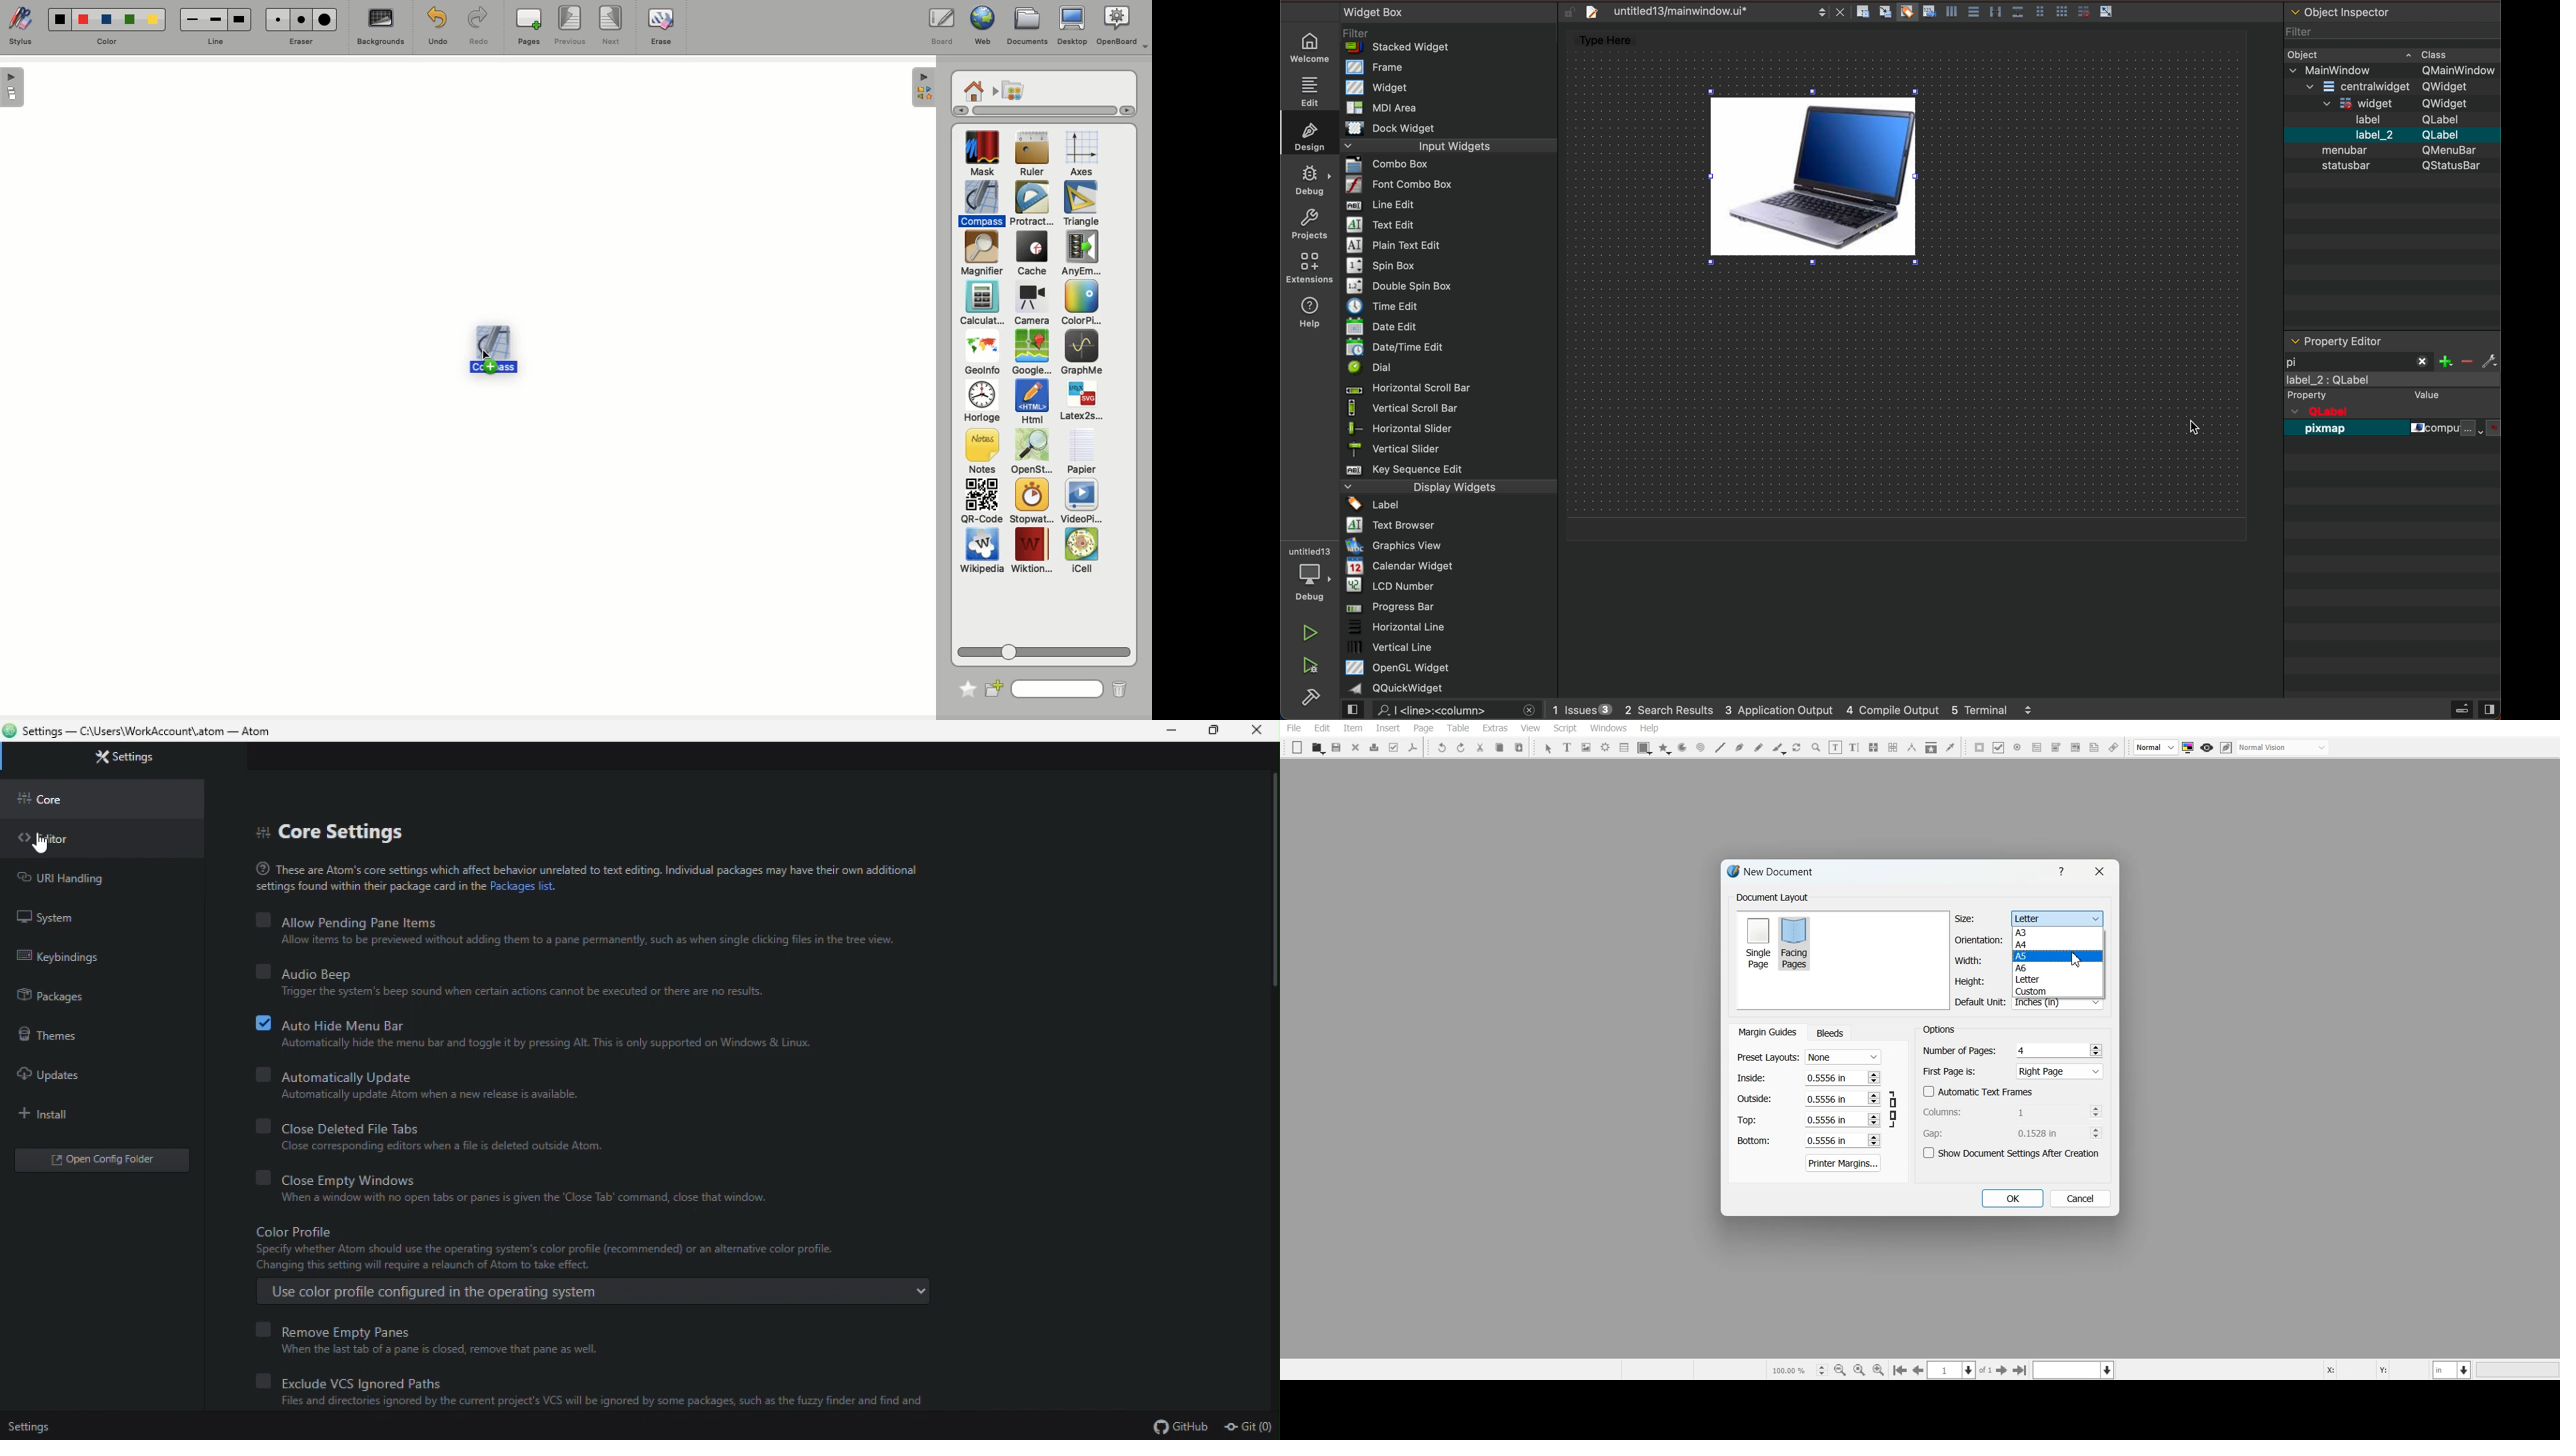  What do you see at coordinates (2055, 747) in the screenshot?
I see `PDF Combo Box` at bounding box center [2055, 747].